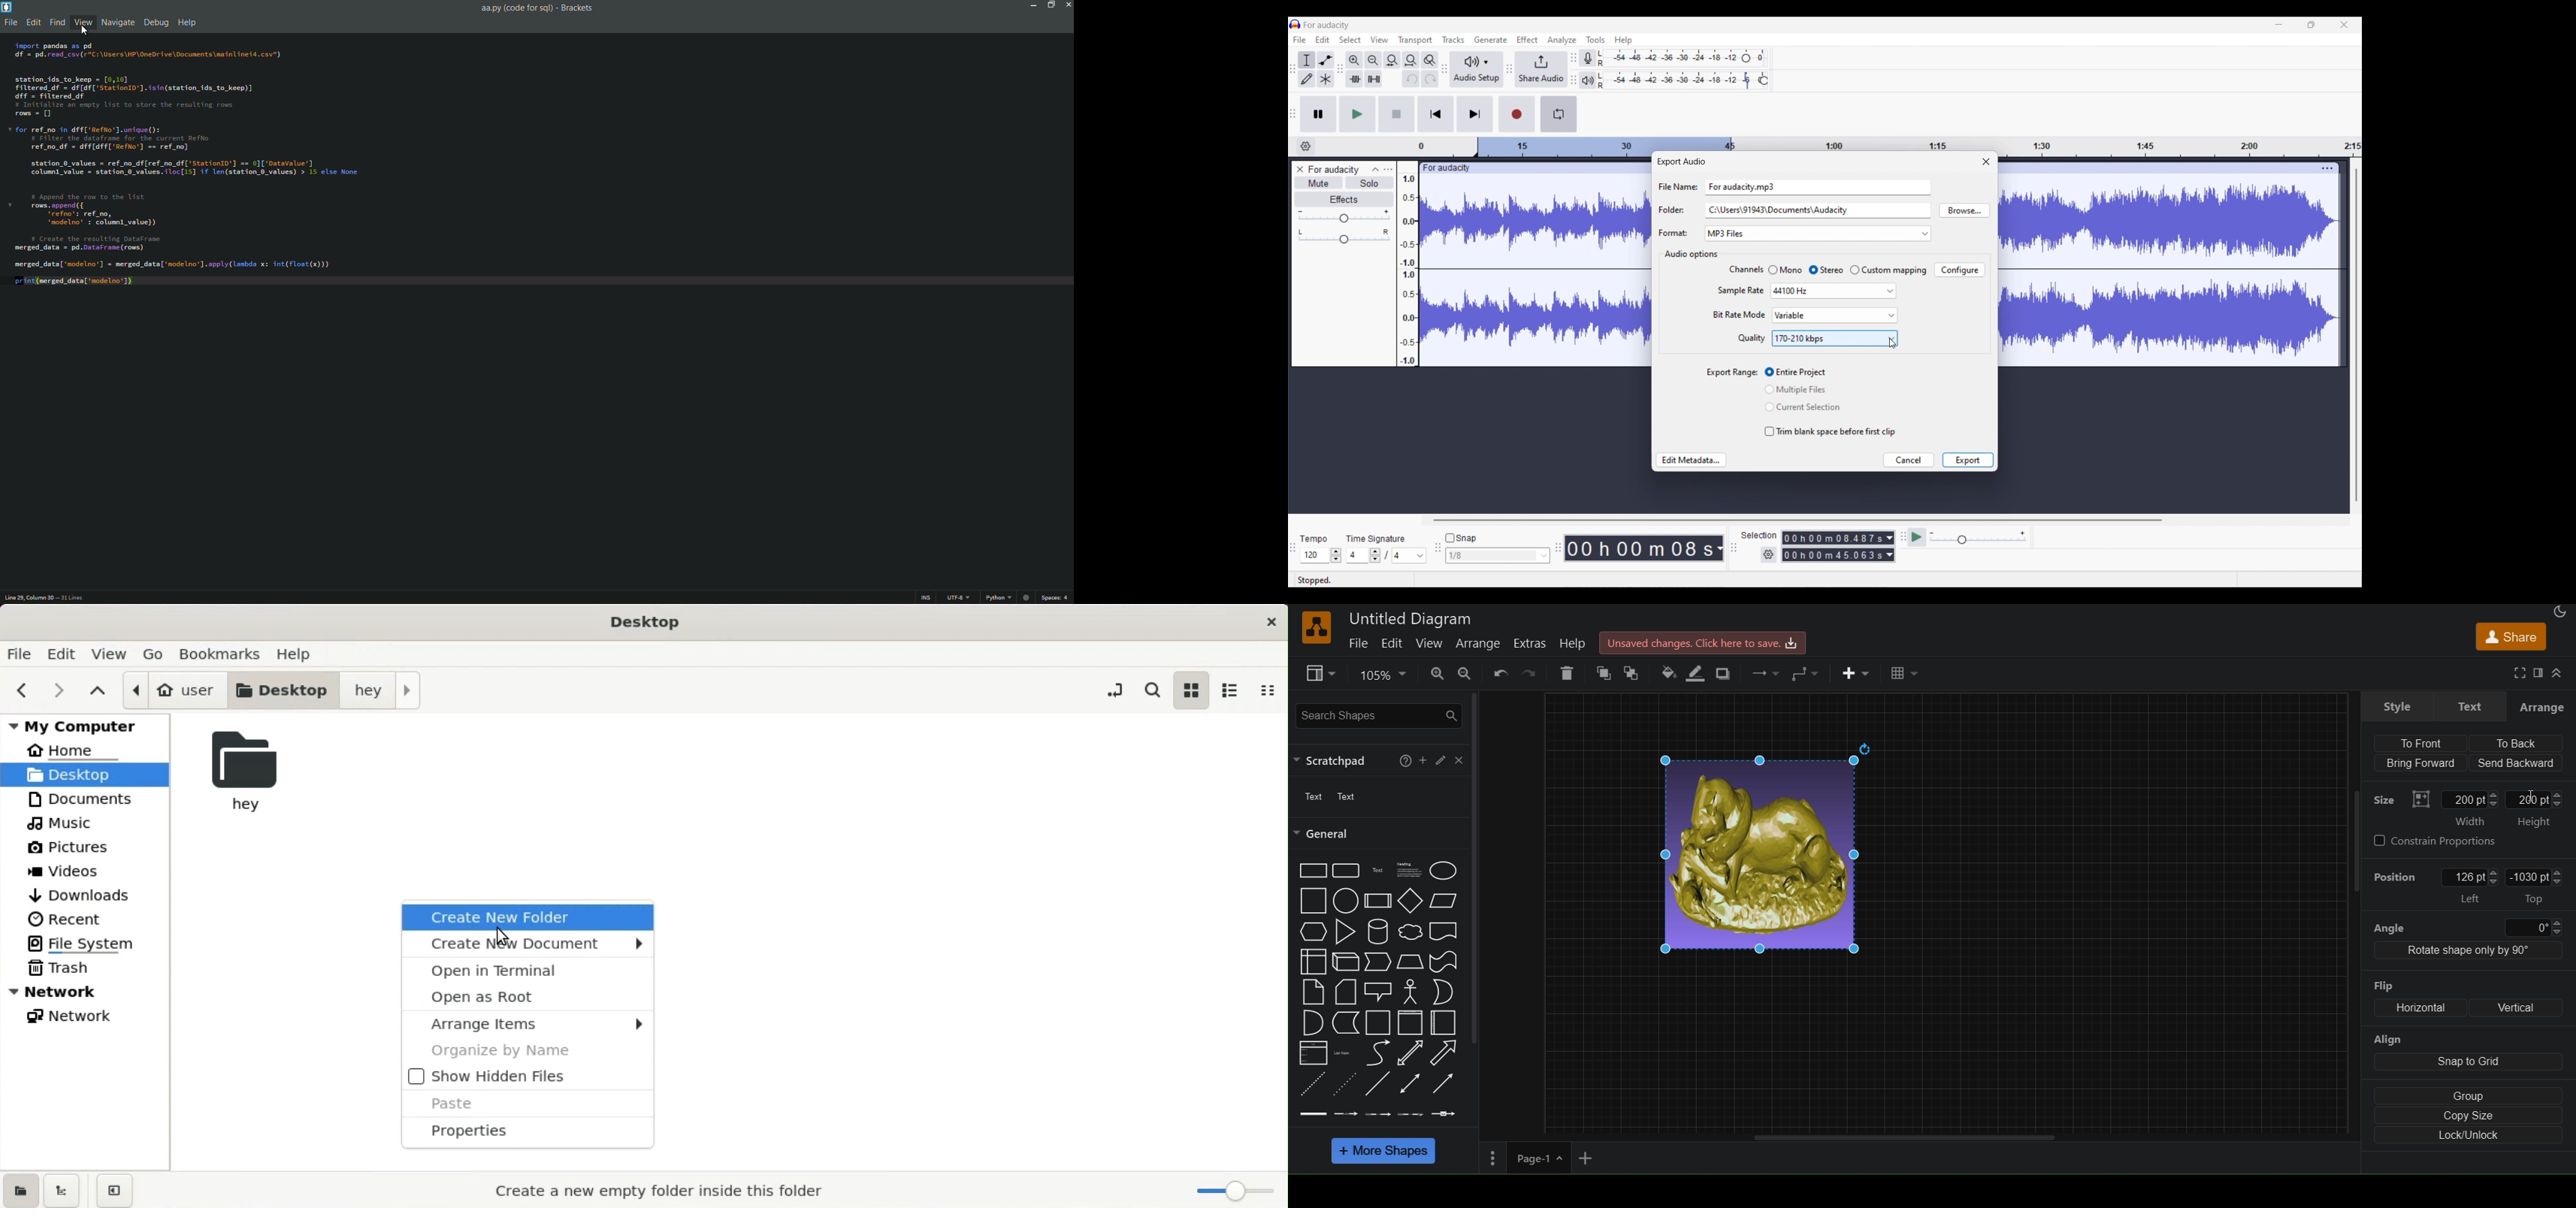 This screenshot has width=2576, height=1232. Describe the element at coordinates (528, 916) in the screenshot. I see `create new folder` at that location.